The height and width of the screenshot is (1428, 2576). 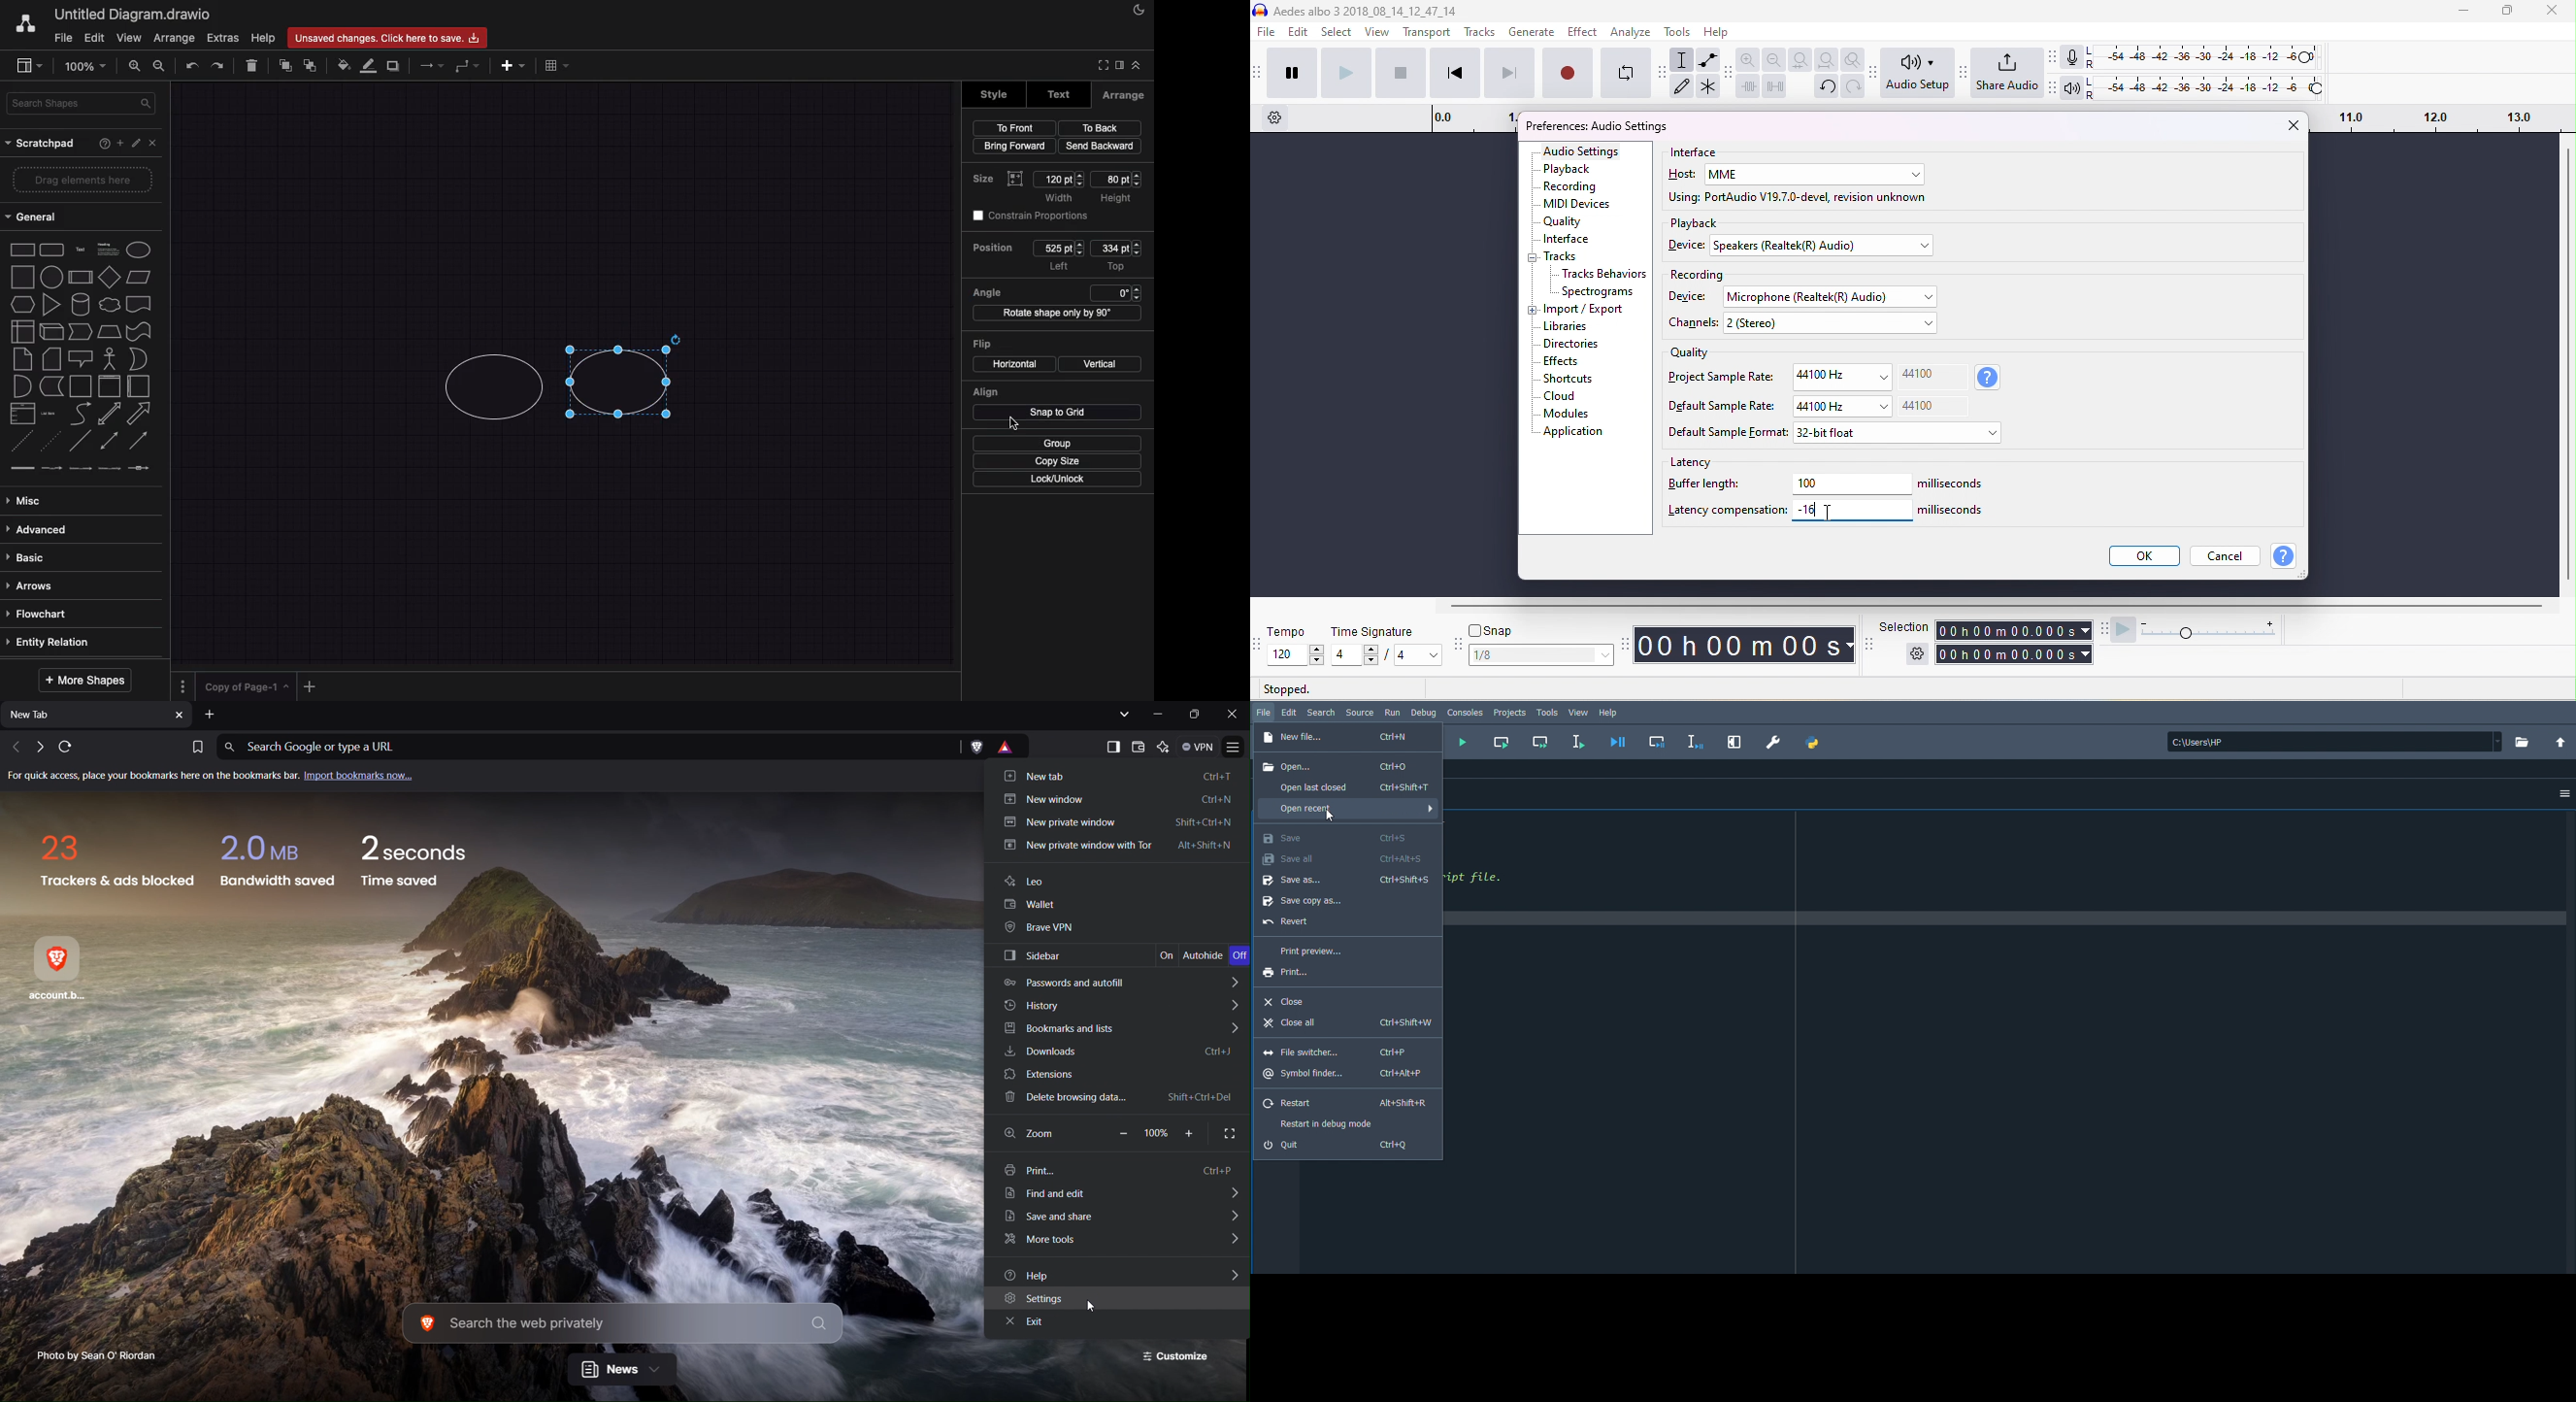 I want to click on view, so click(x=1378, y=31).